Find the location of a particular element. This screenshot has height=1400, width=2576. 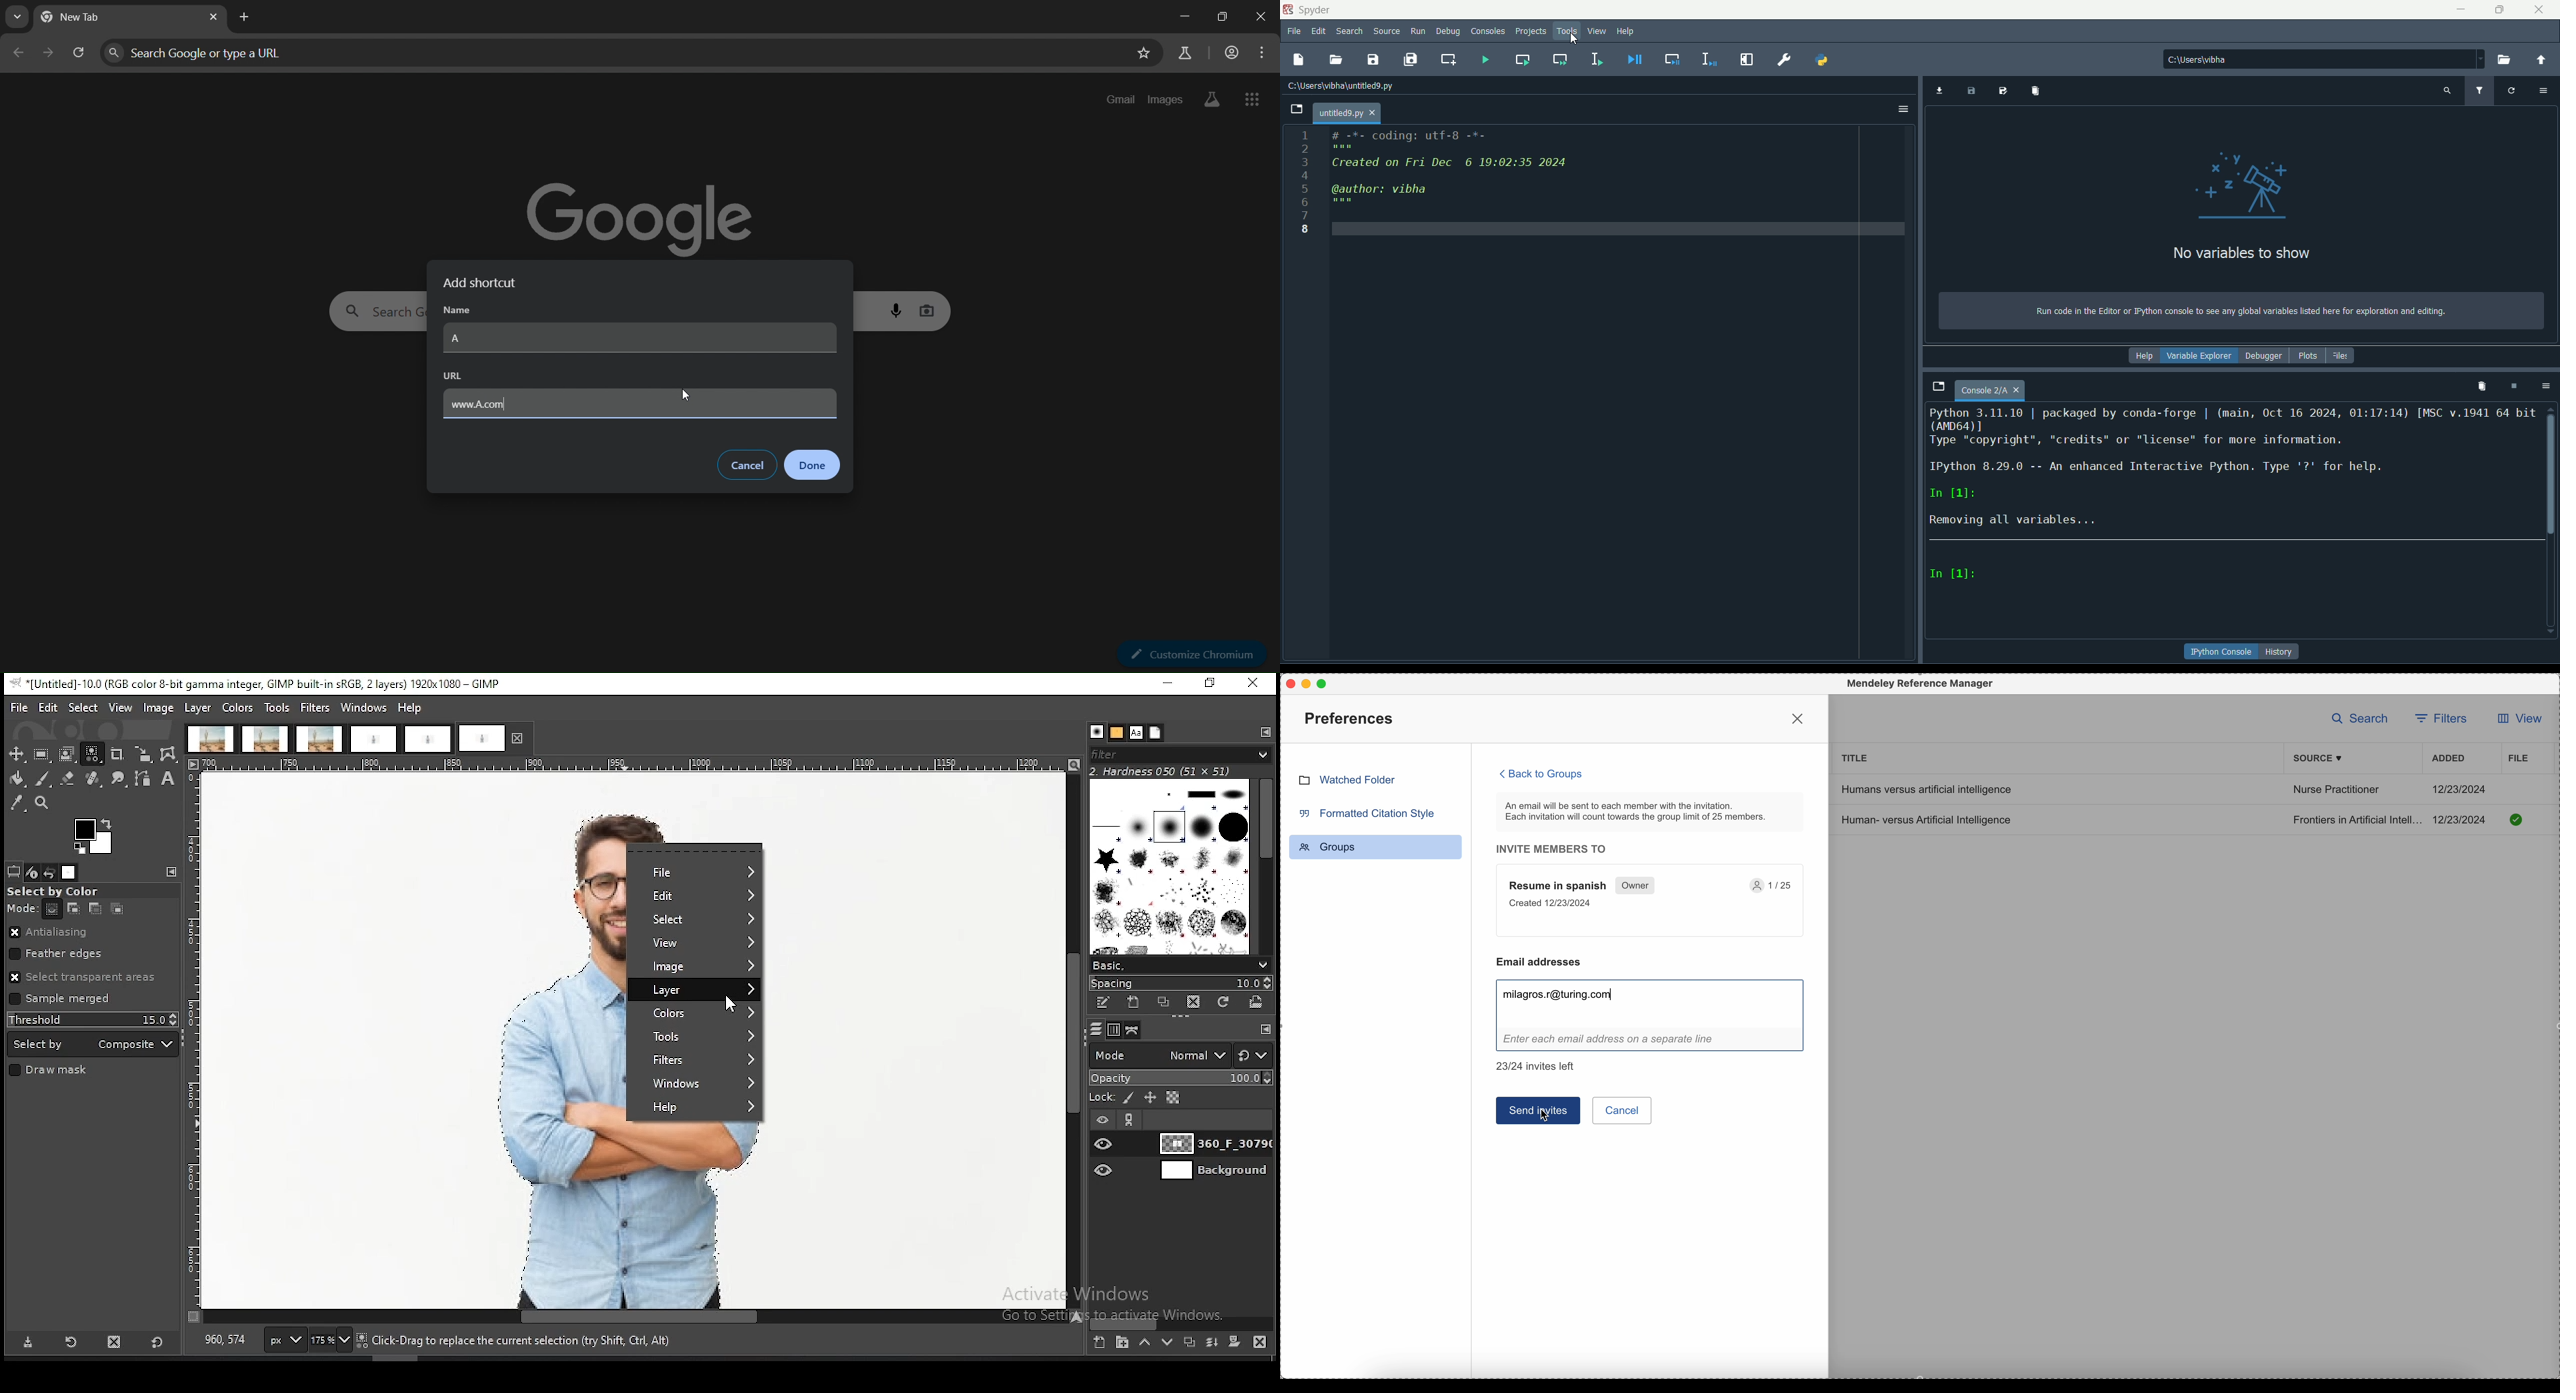

done is located at coordinates (813, 465).